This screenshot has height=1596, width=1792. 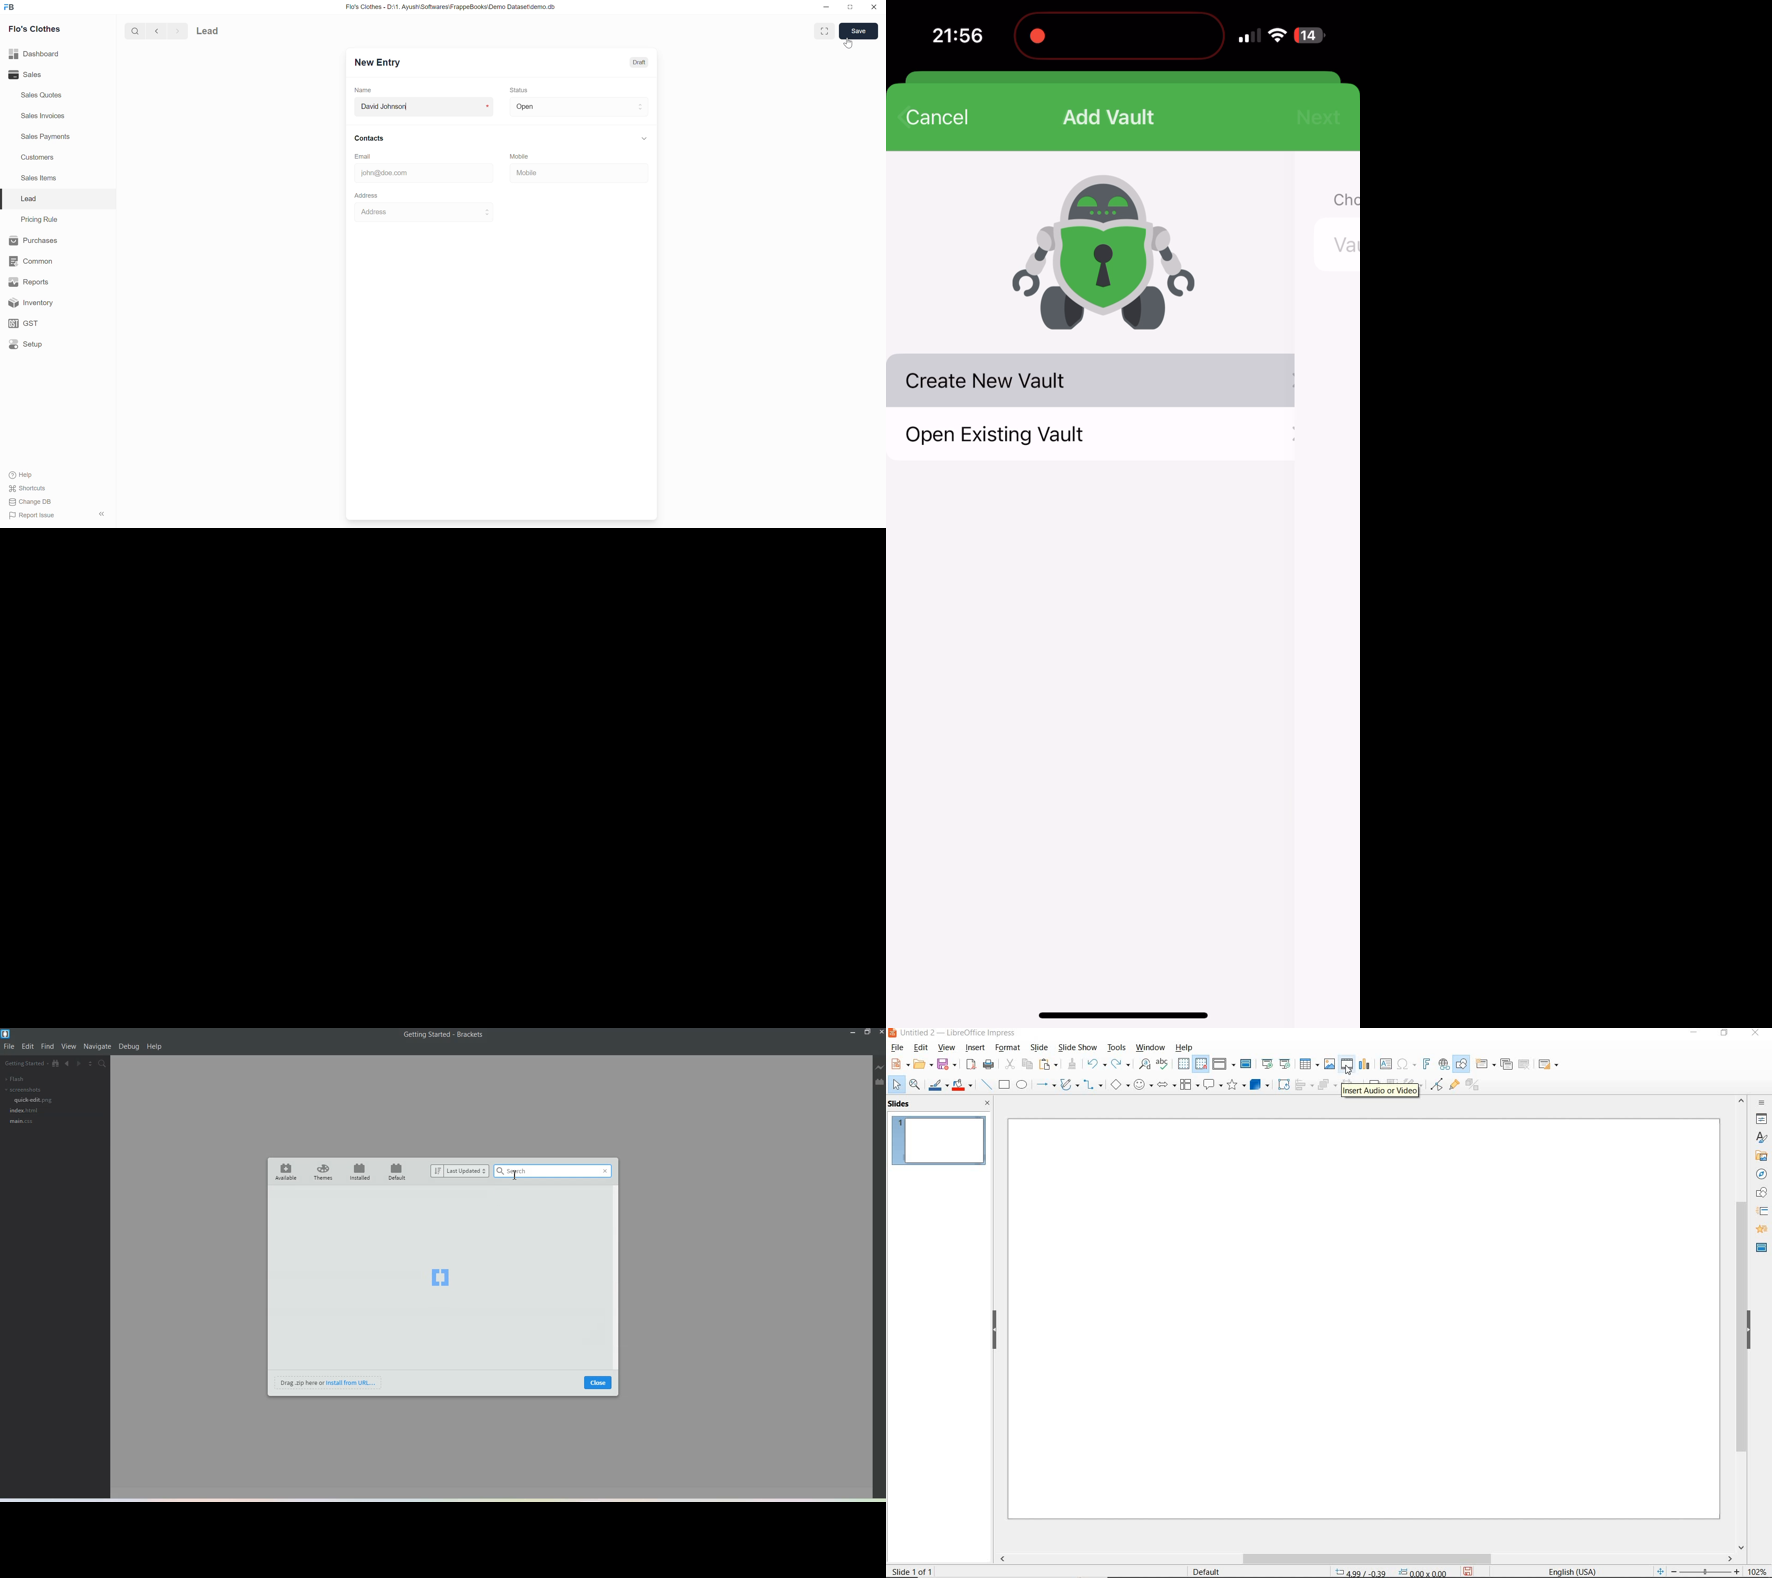 What do you see at coordinates (937, 1086) in the screenshot?
I see `LINE COLOR` at bounding box center [937, 1086].